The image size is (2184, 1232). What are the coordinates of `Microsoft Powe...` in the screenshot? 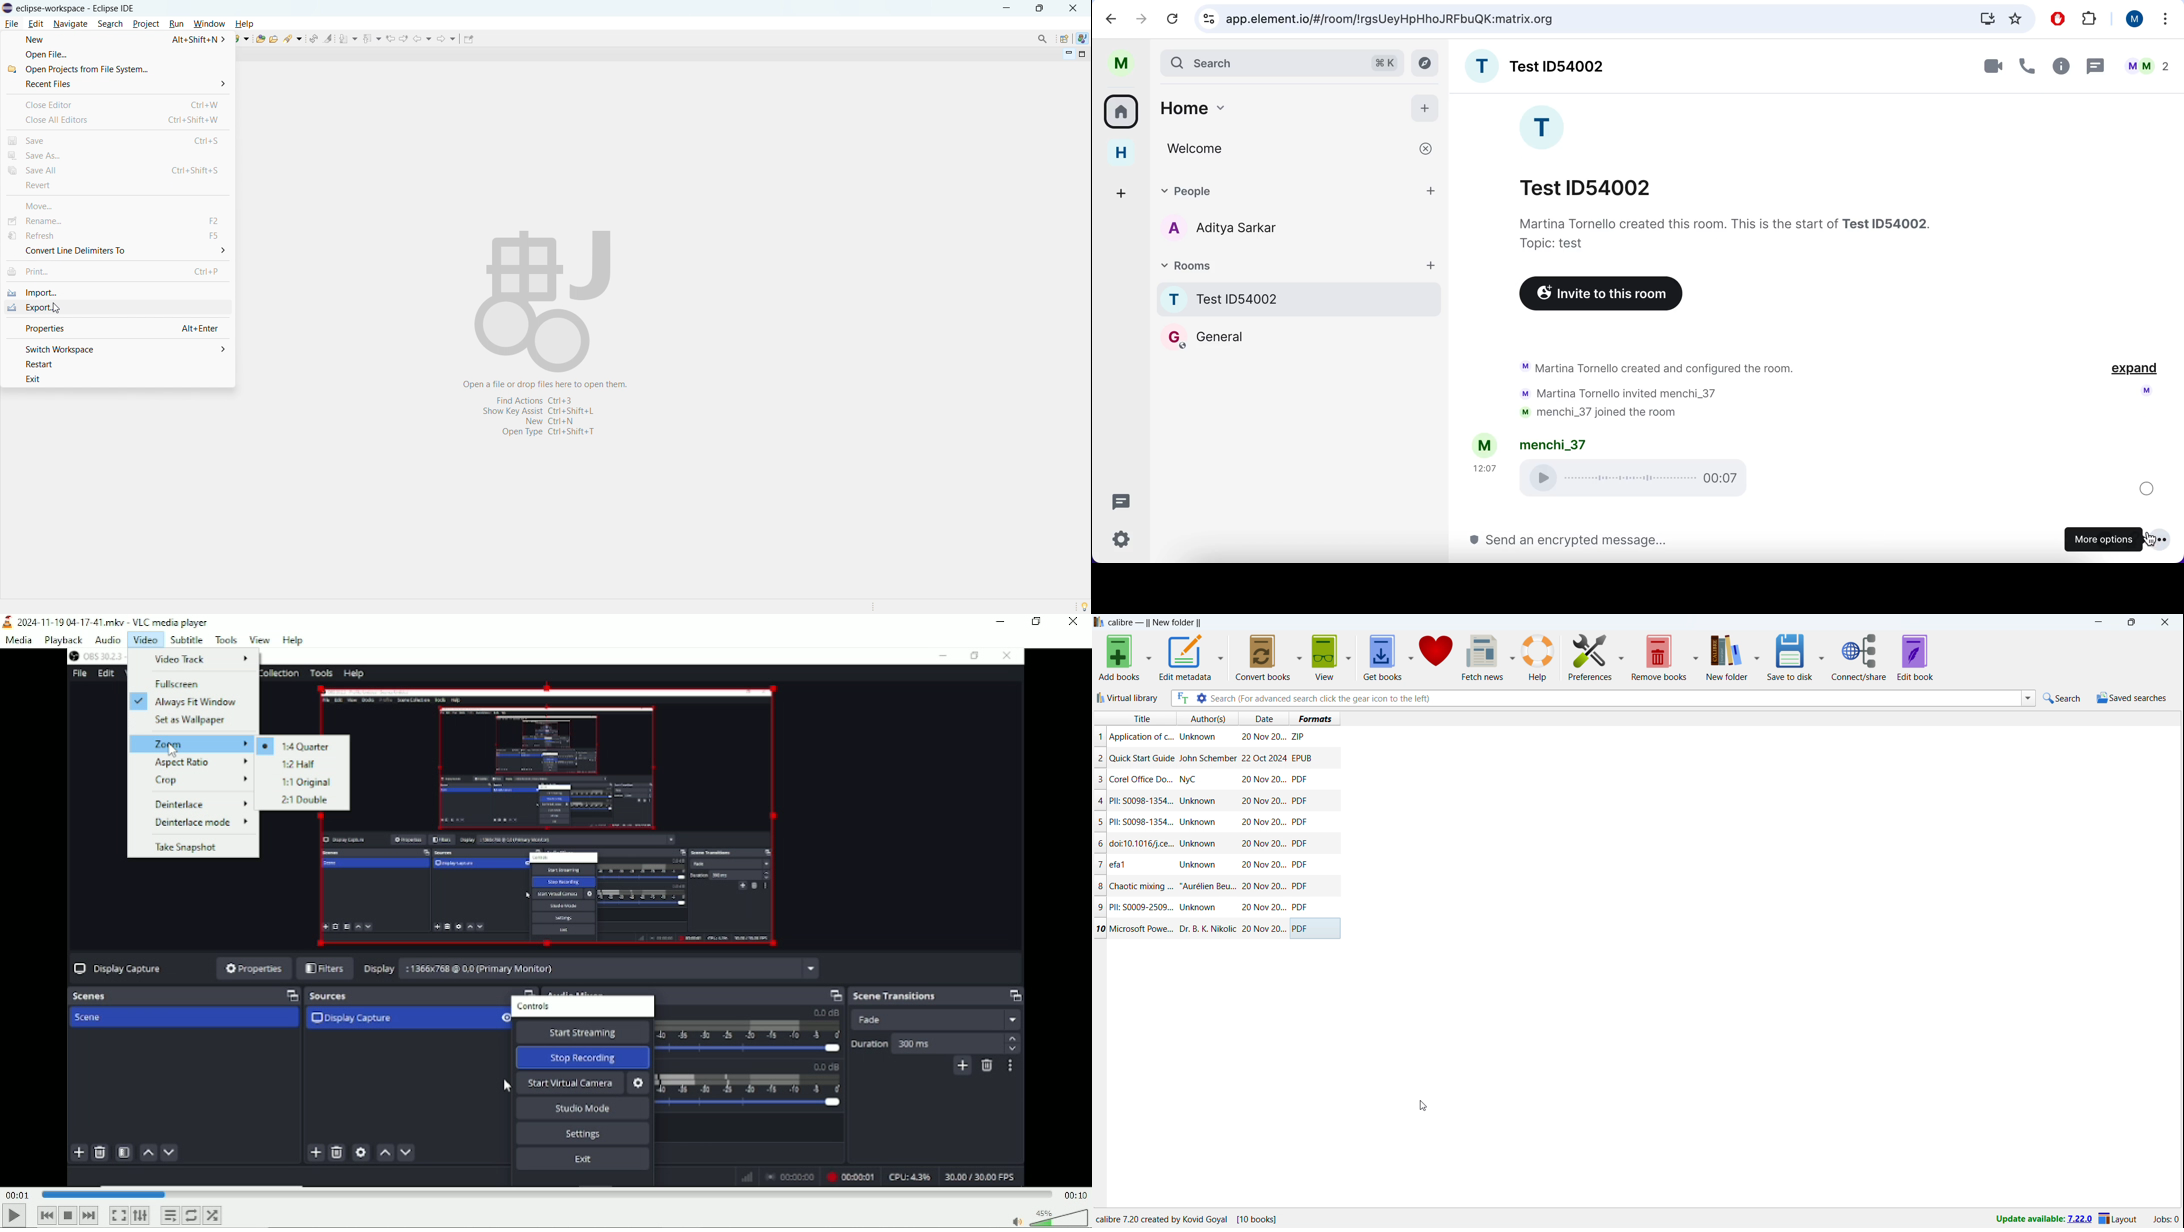 It's located at (1141, 928).